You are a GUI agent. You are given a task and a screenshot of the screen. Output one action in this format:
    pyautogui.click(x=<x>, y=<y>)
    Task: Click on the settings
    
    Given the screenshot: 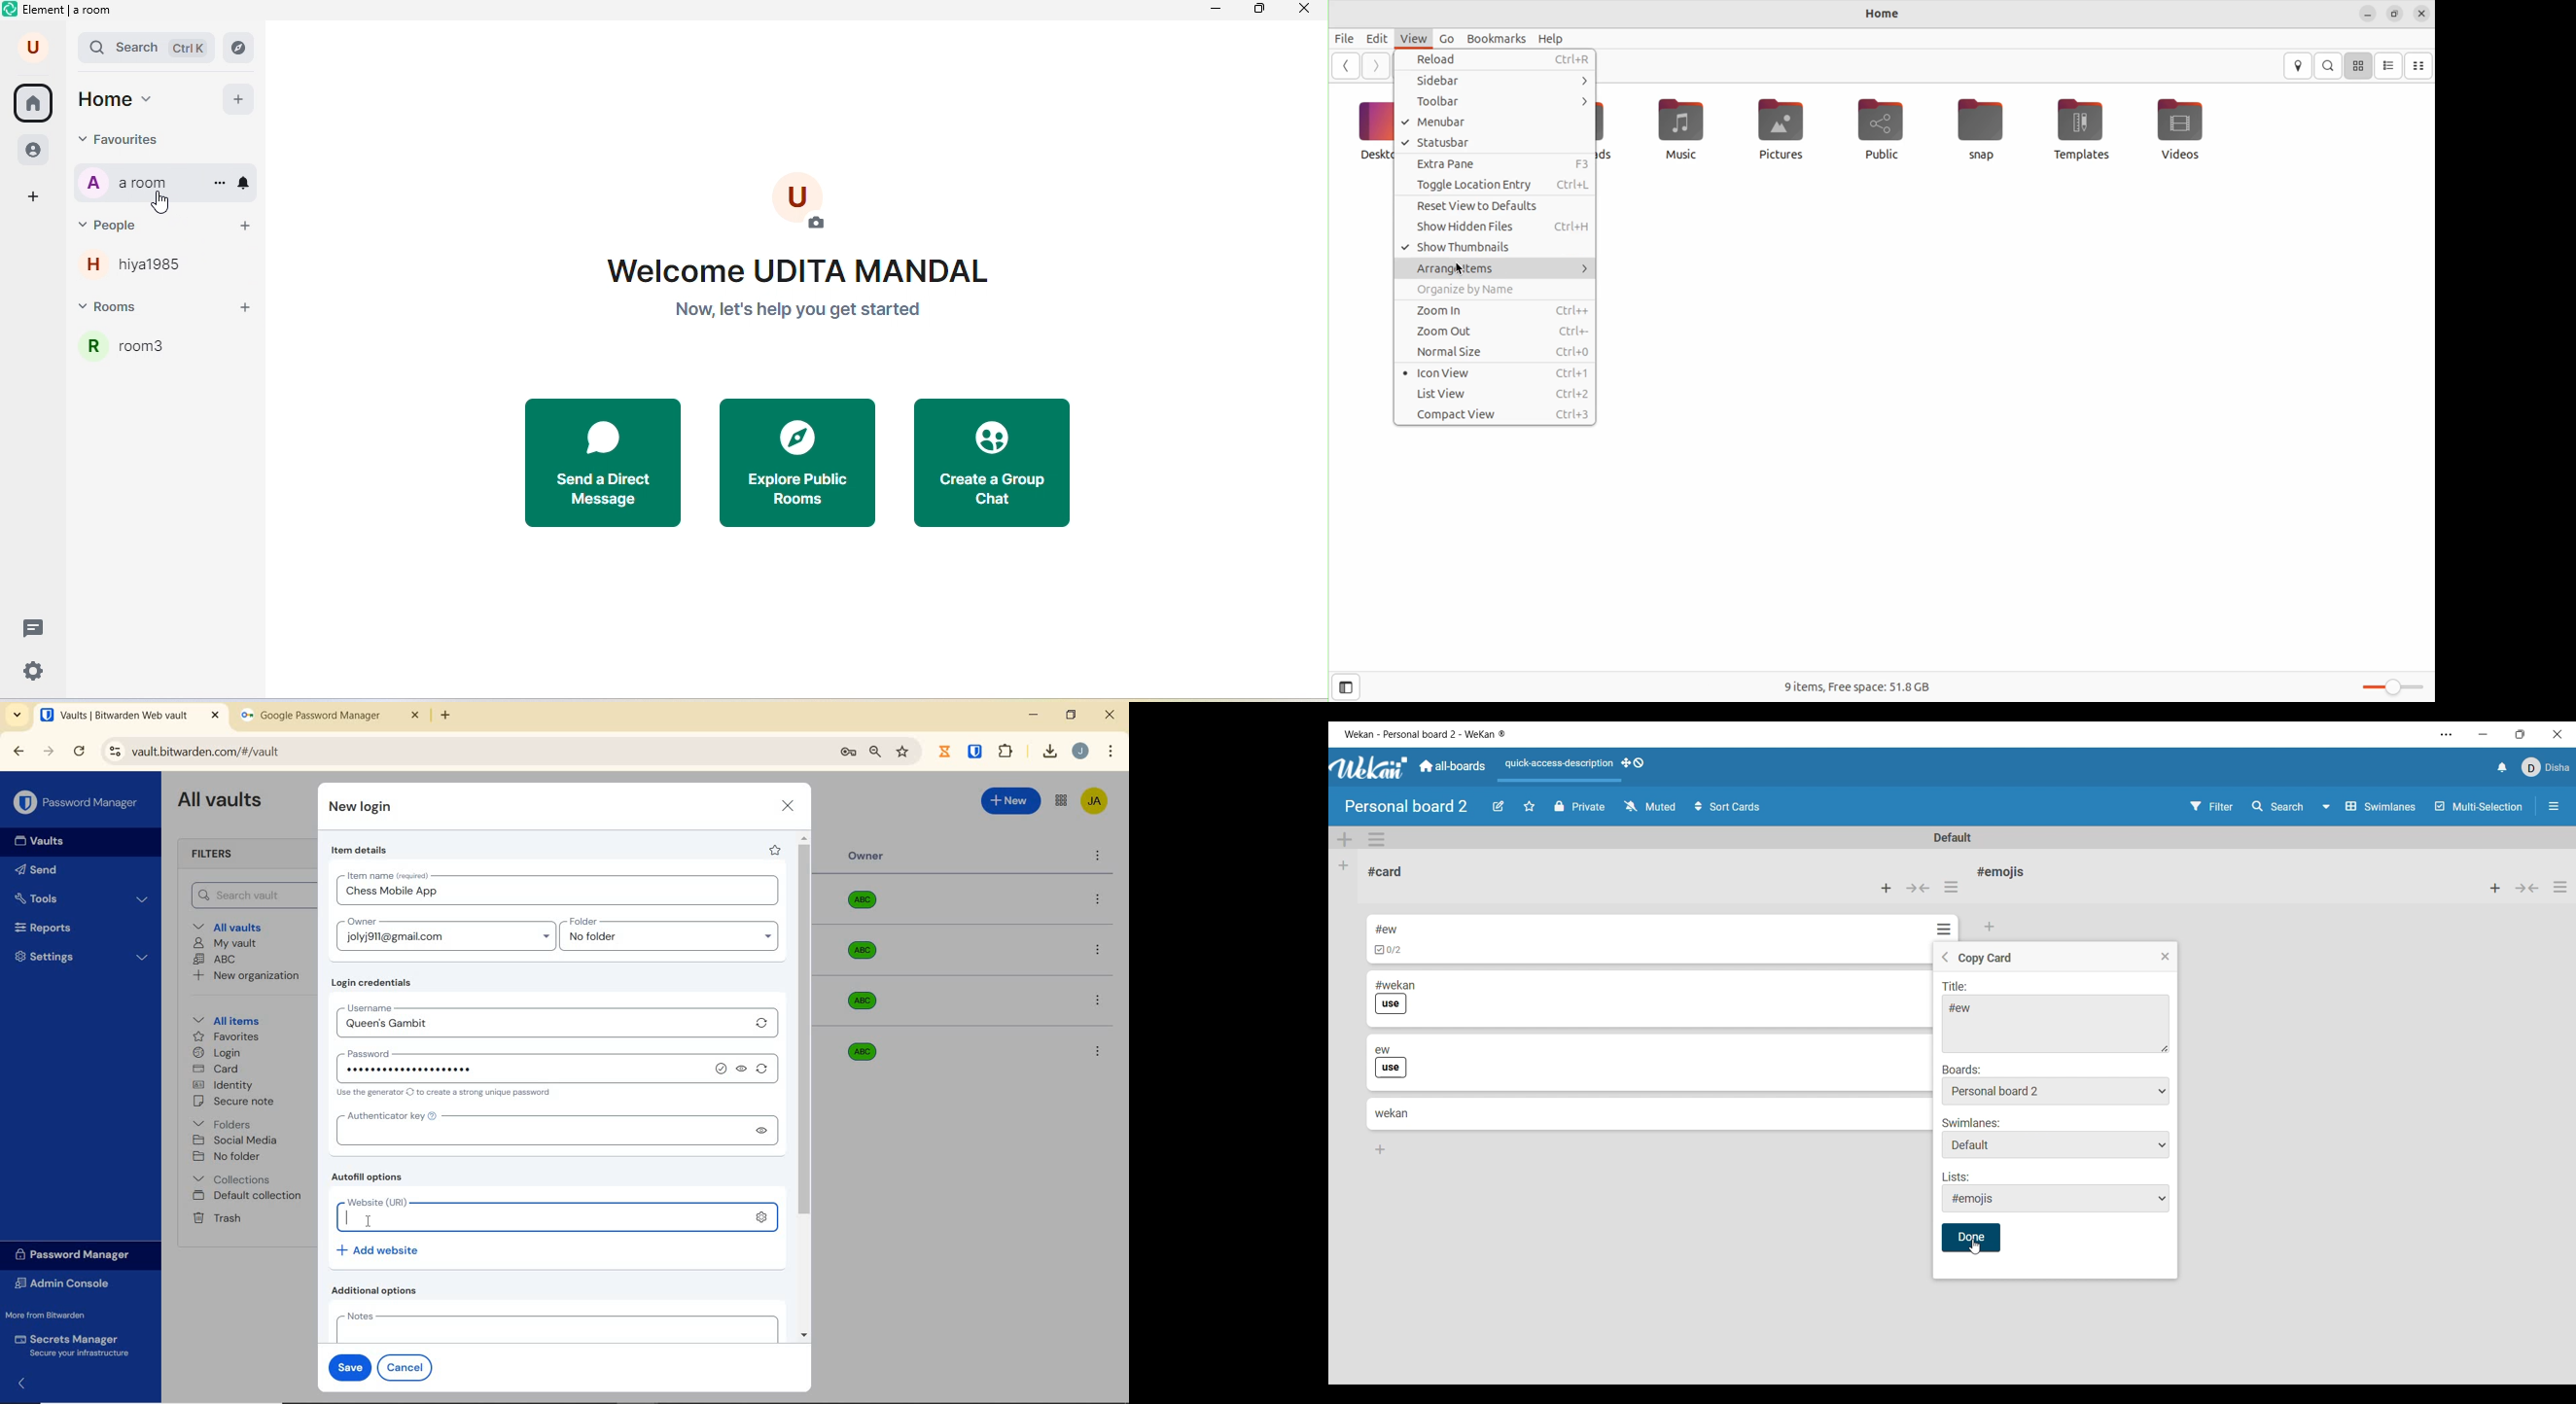 What is the action you would take?
    pyautogui.click(x=36, y=671)
    